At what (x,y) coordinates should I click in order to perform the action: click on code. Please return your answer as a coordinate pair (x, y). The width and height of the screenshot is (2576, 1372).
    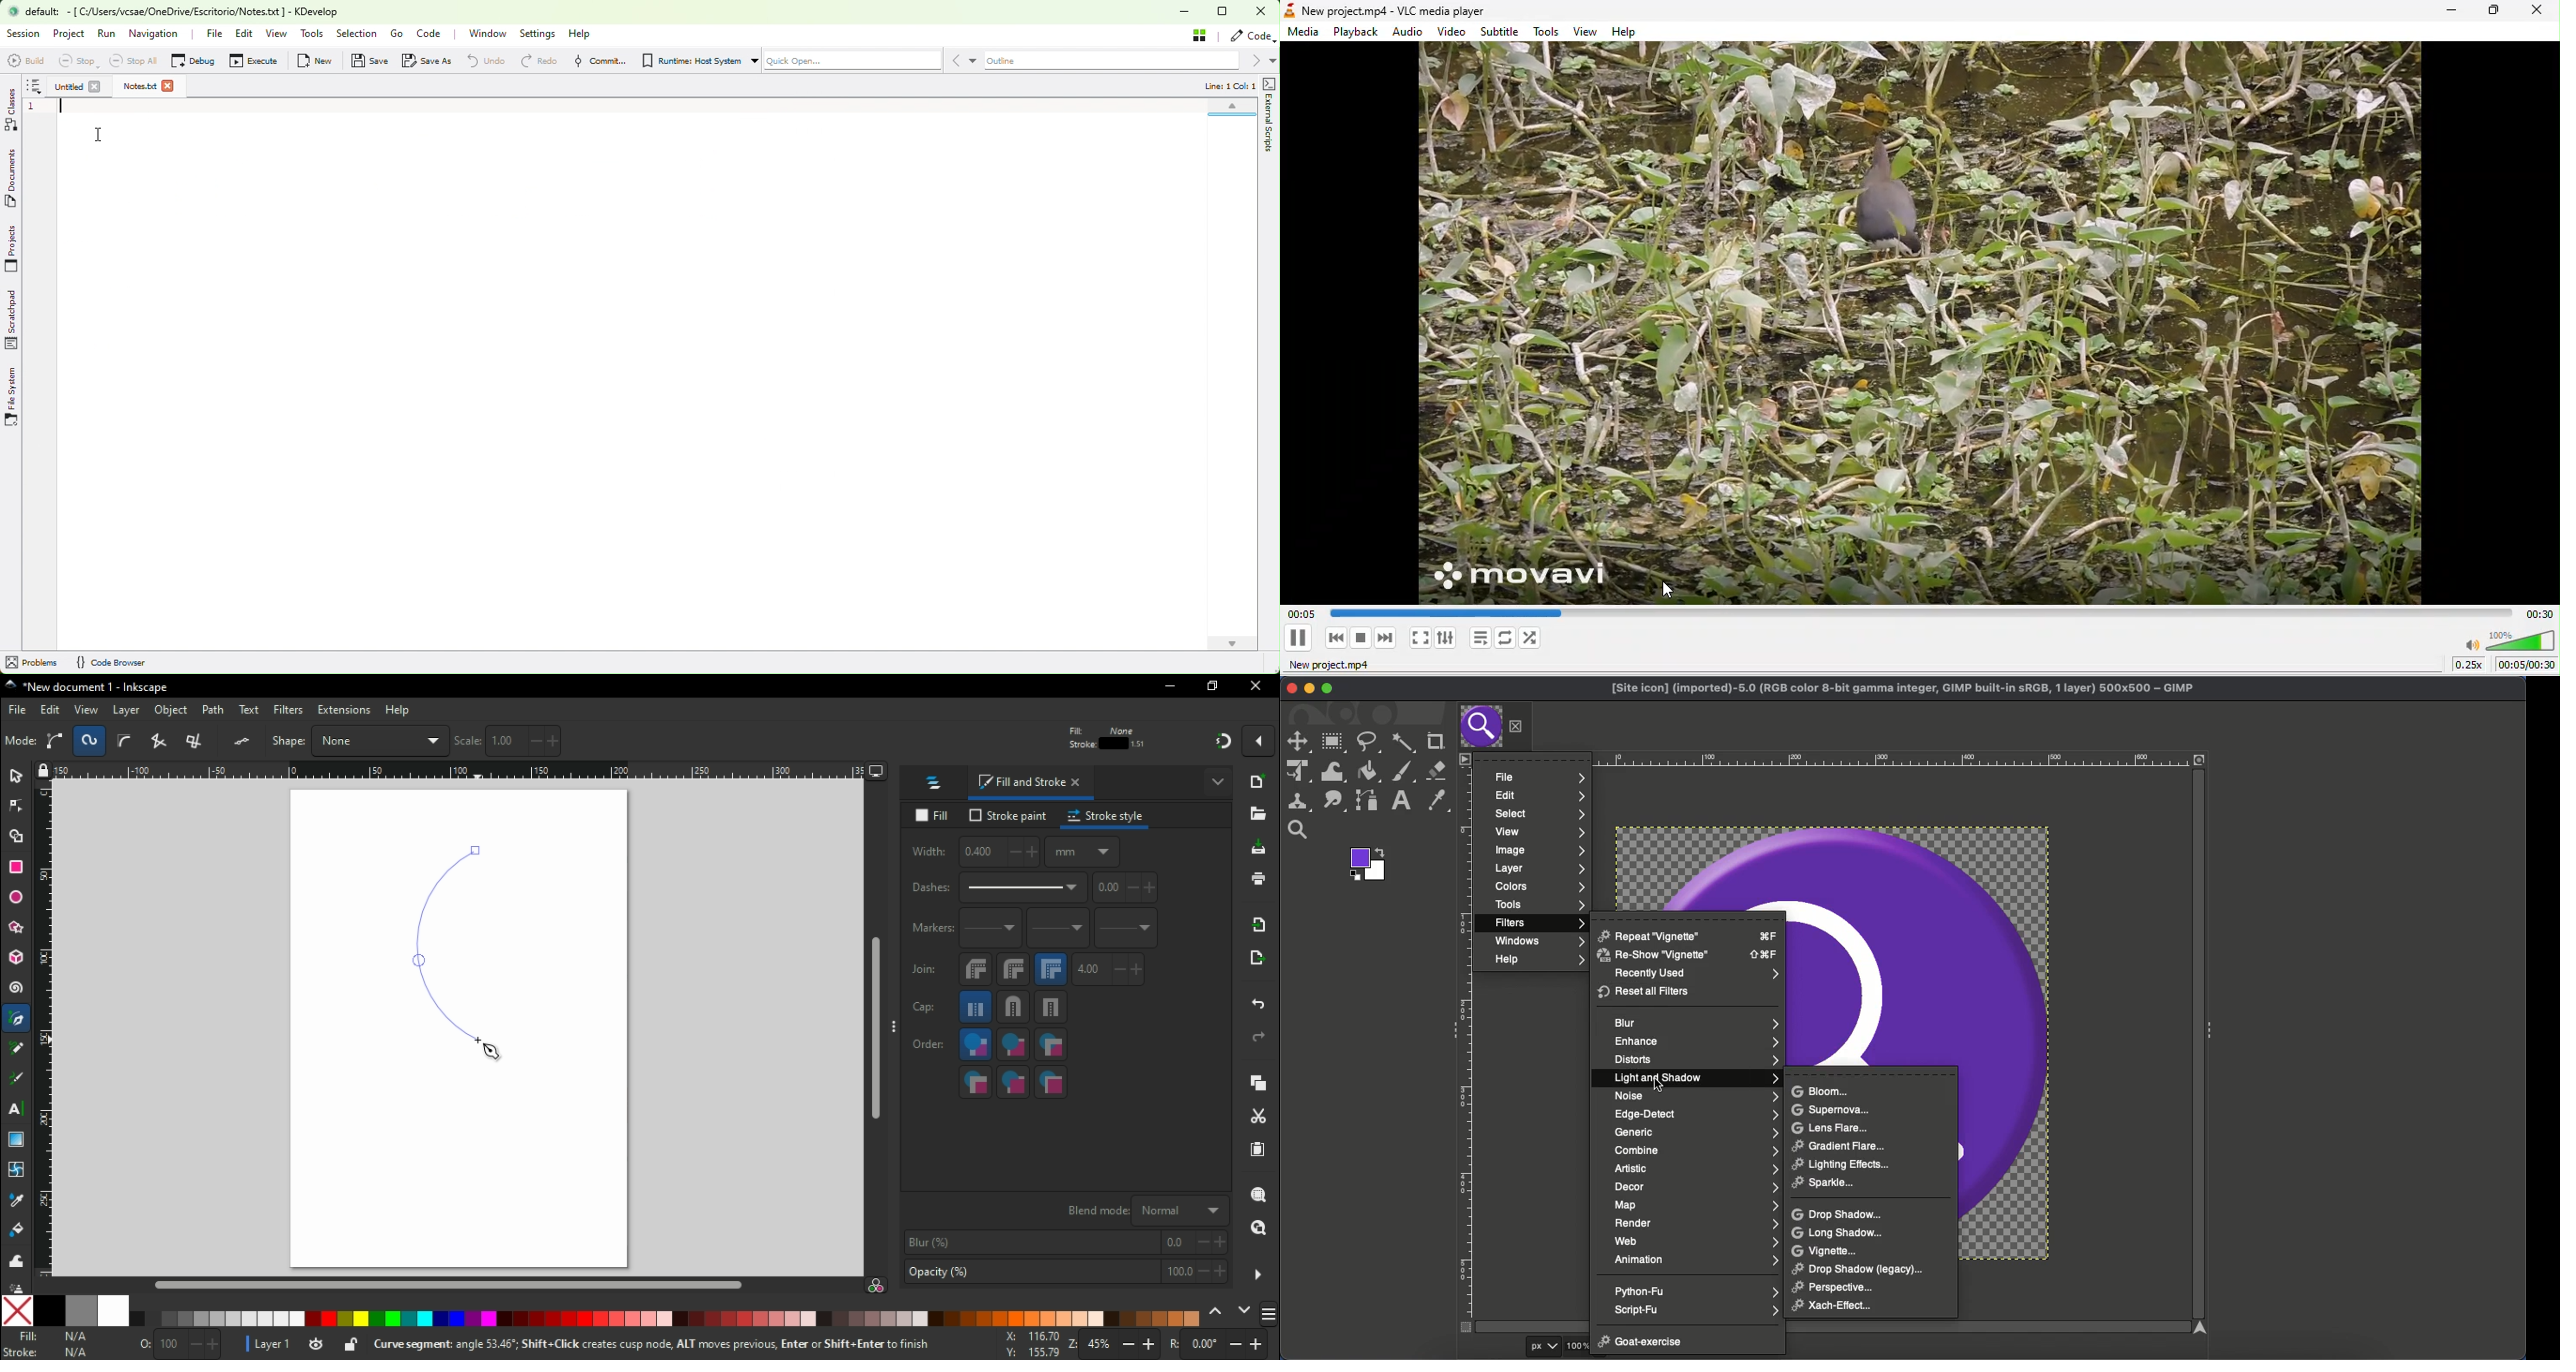
    Looking at the image, I should click on (1251, 36).